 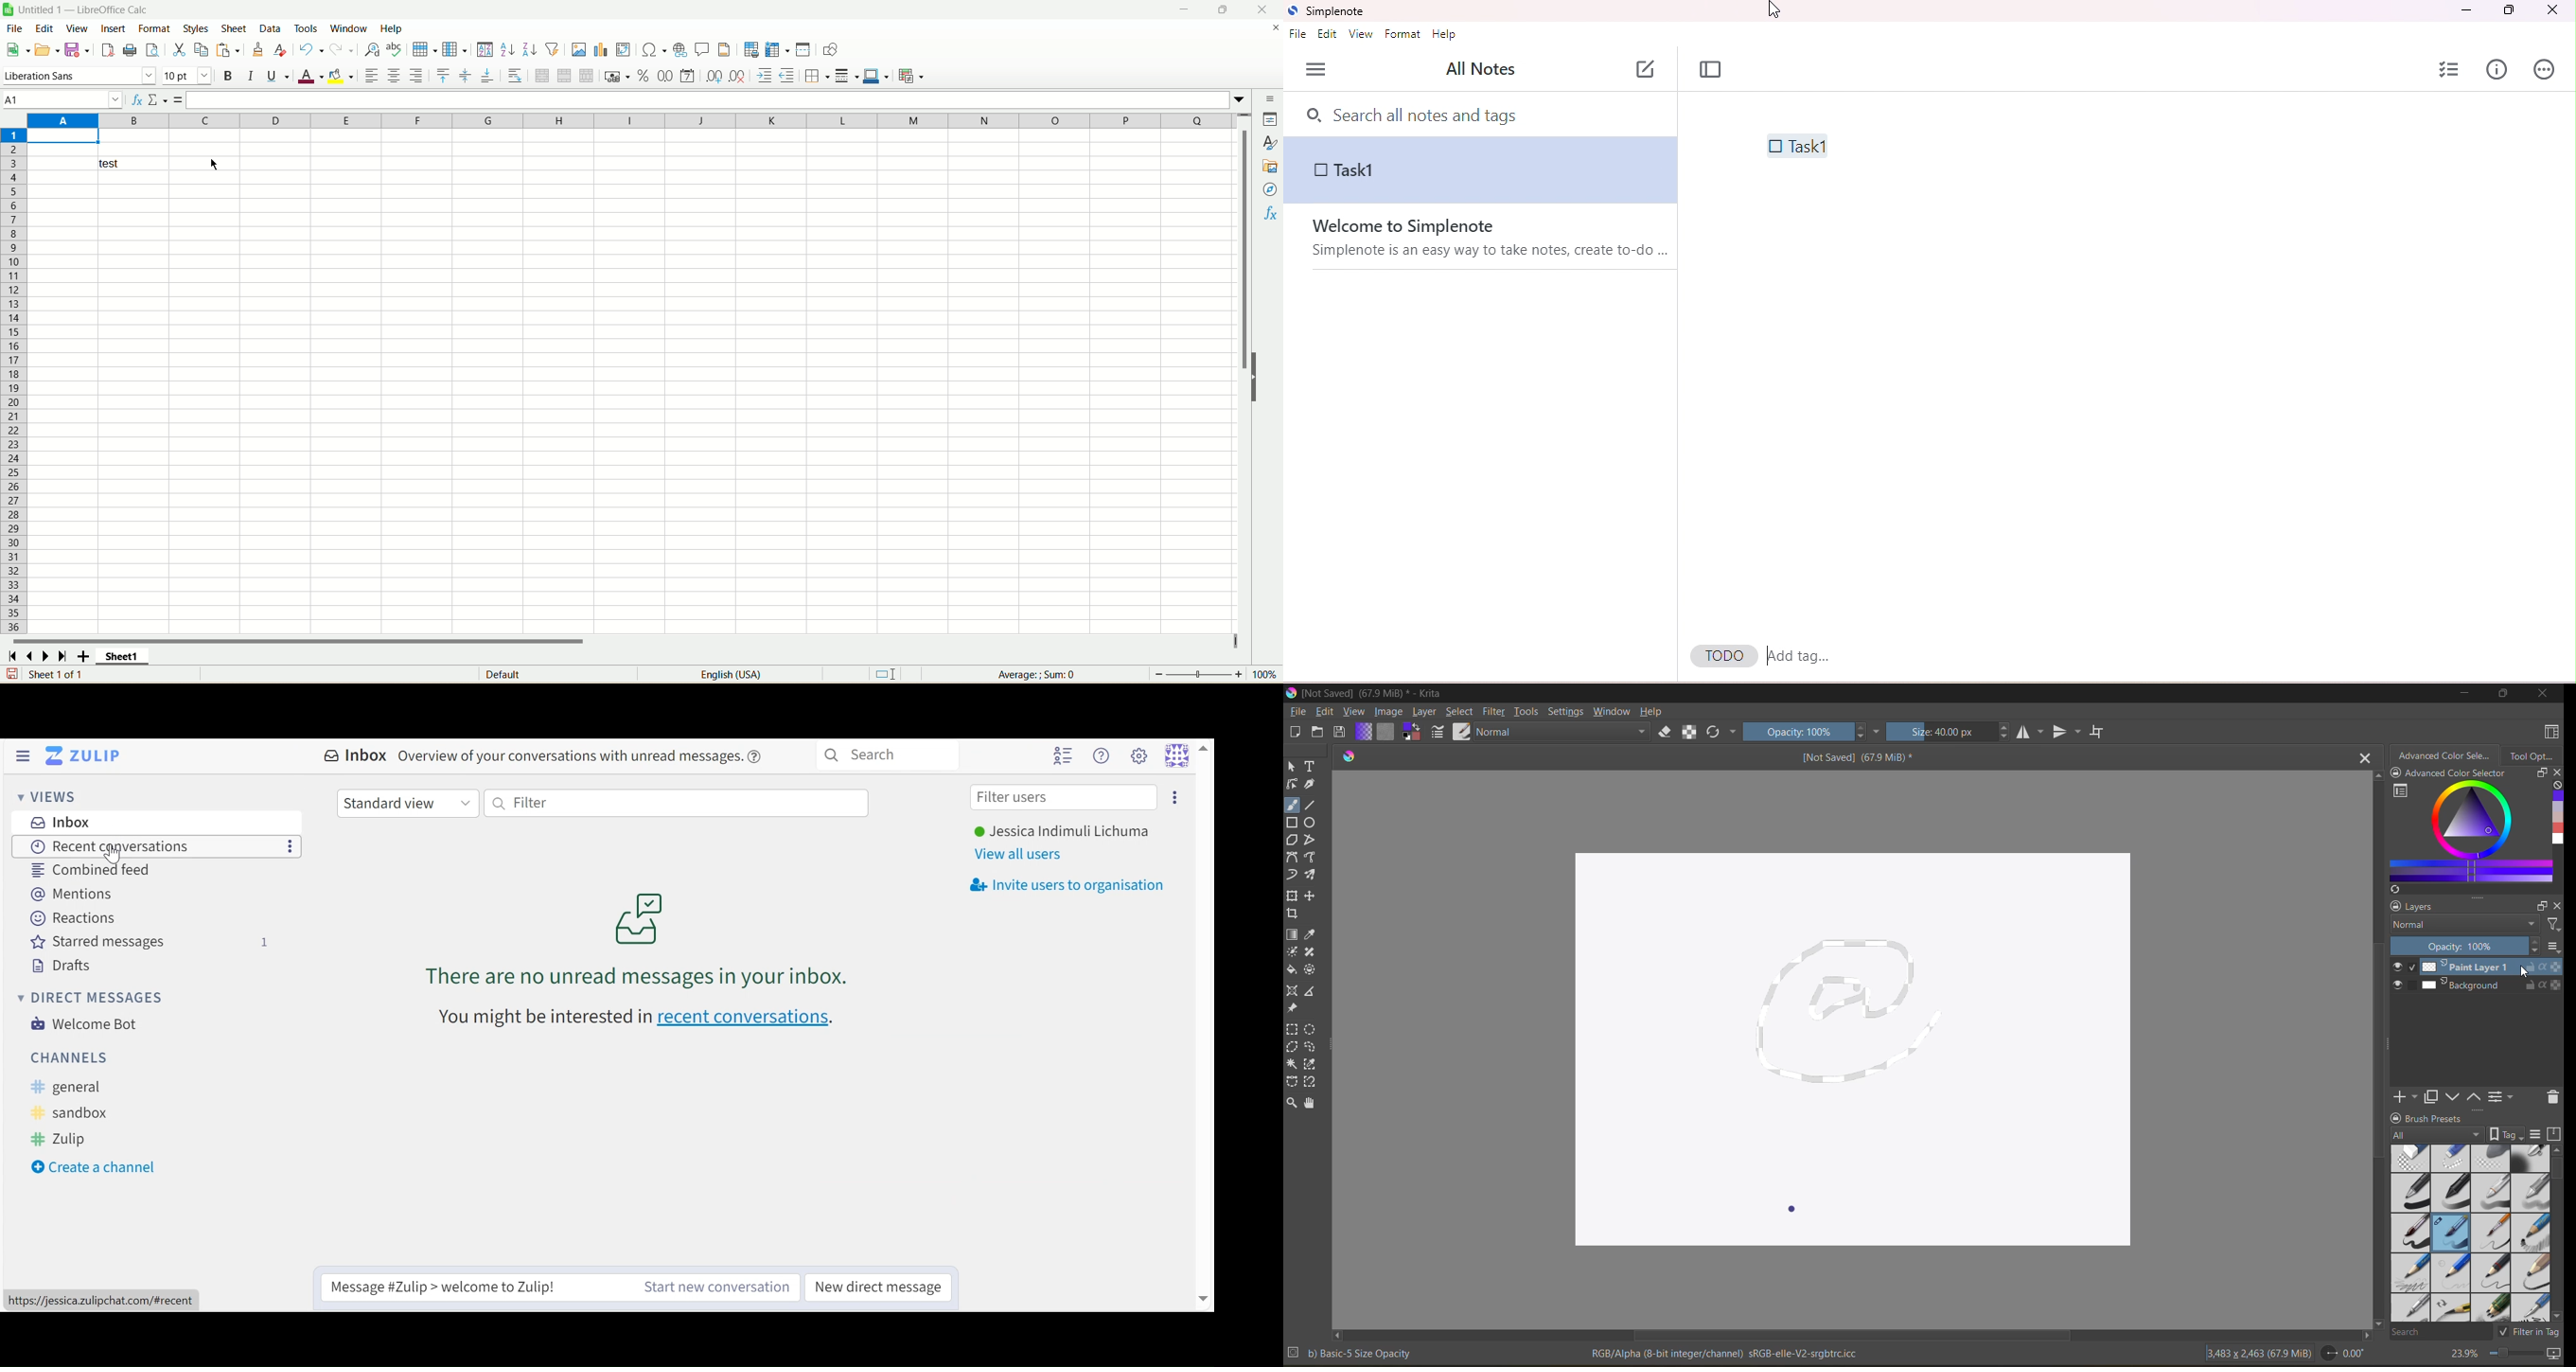 I want to click on brush, so click(x=2490, y=1233).